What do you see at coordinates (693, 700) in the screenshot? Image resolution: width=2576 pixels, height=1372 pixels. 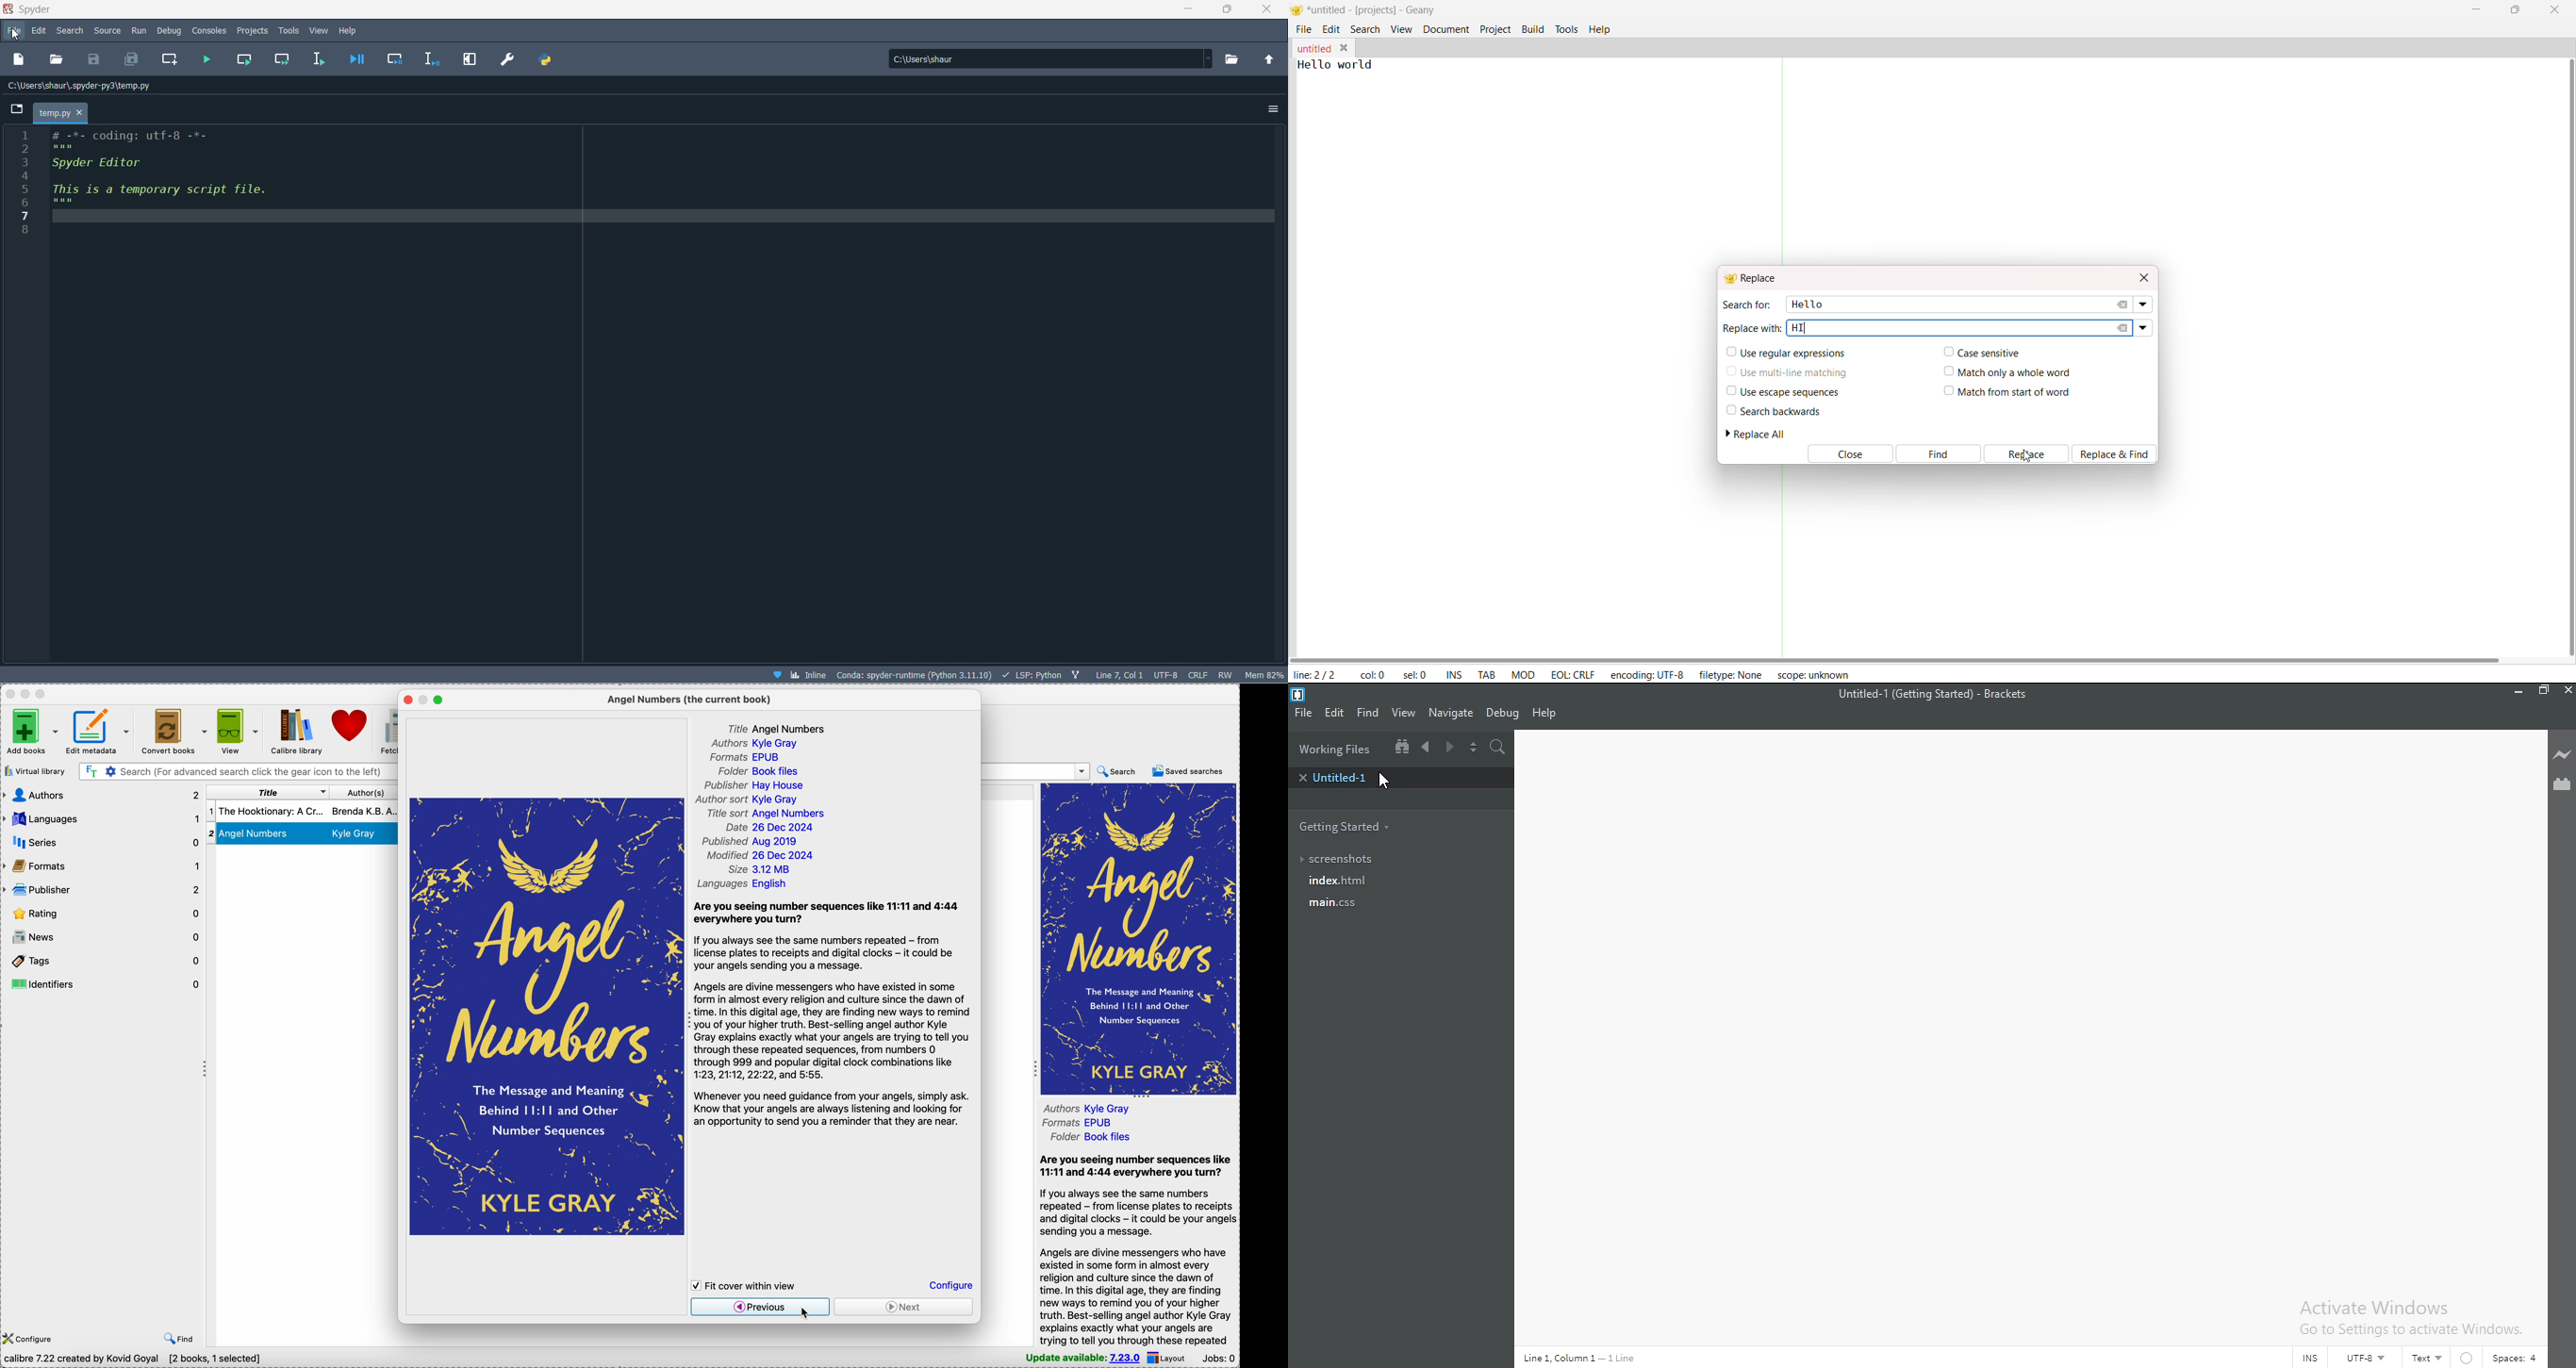 I see `current book` at bounding box center [693, 700].